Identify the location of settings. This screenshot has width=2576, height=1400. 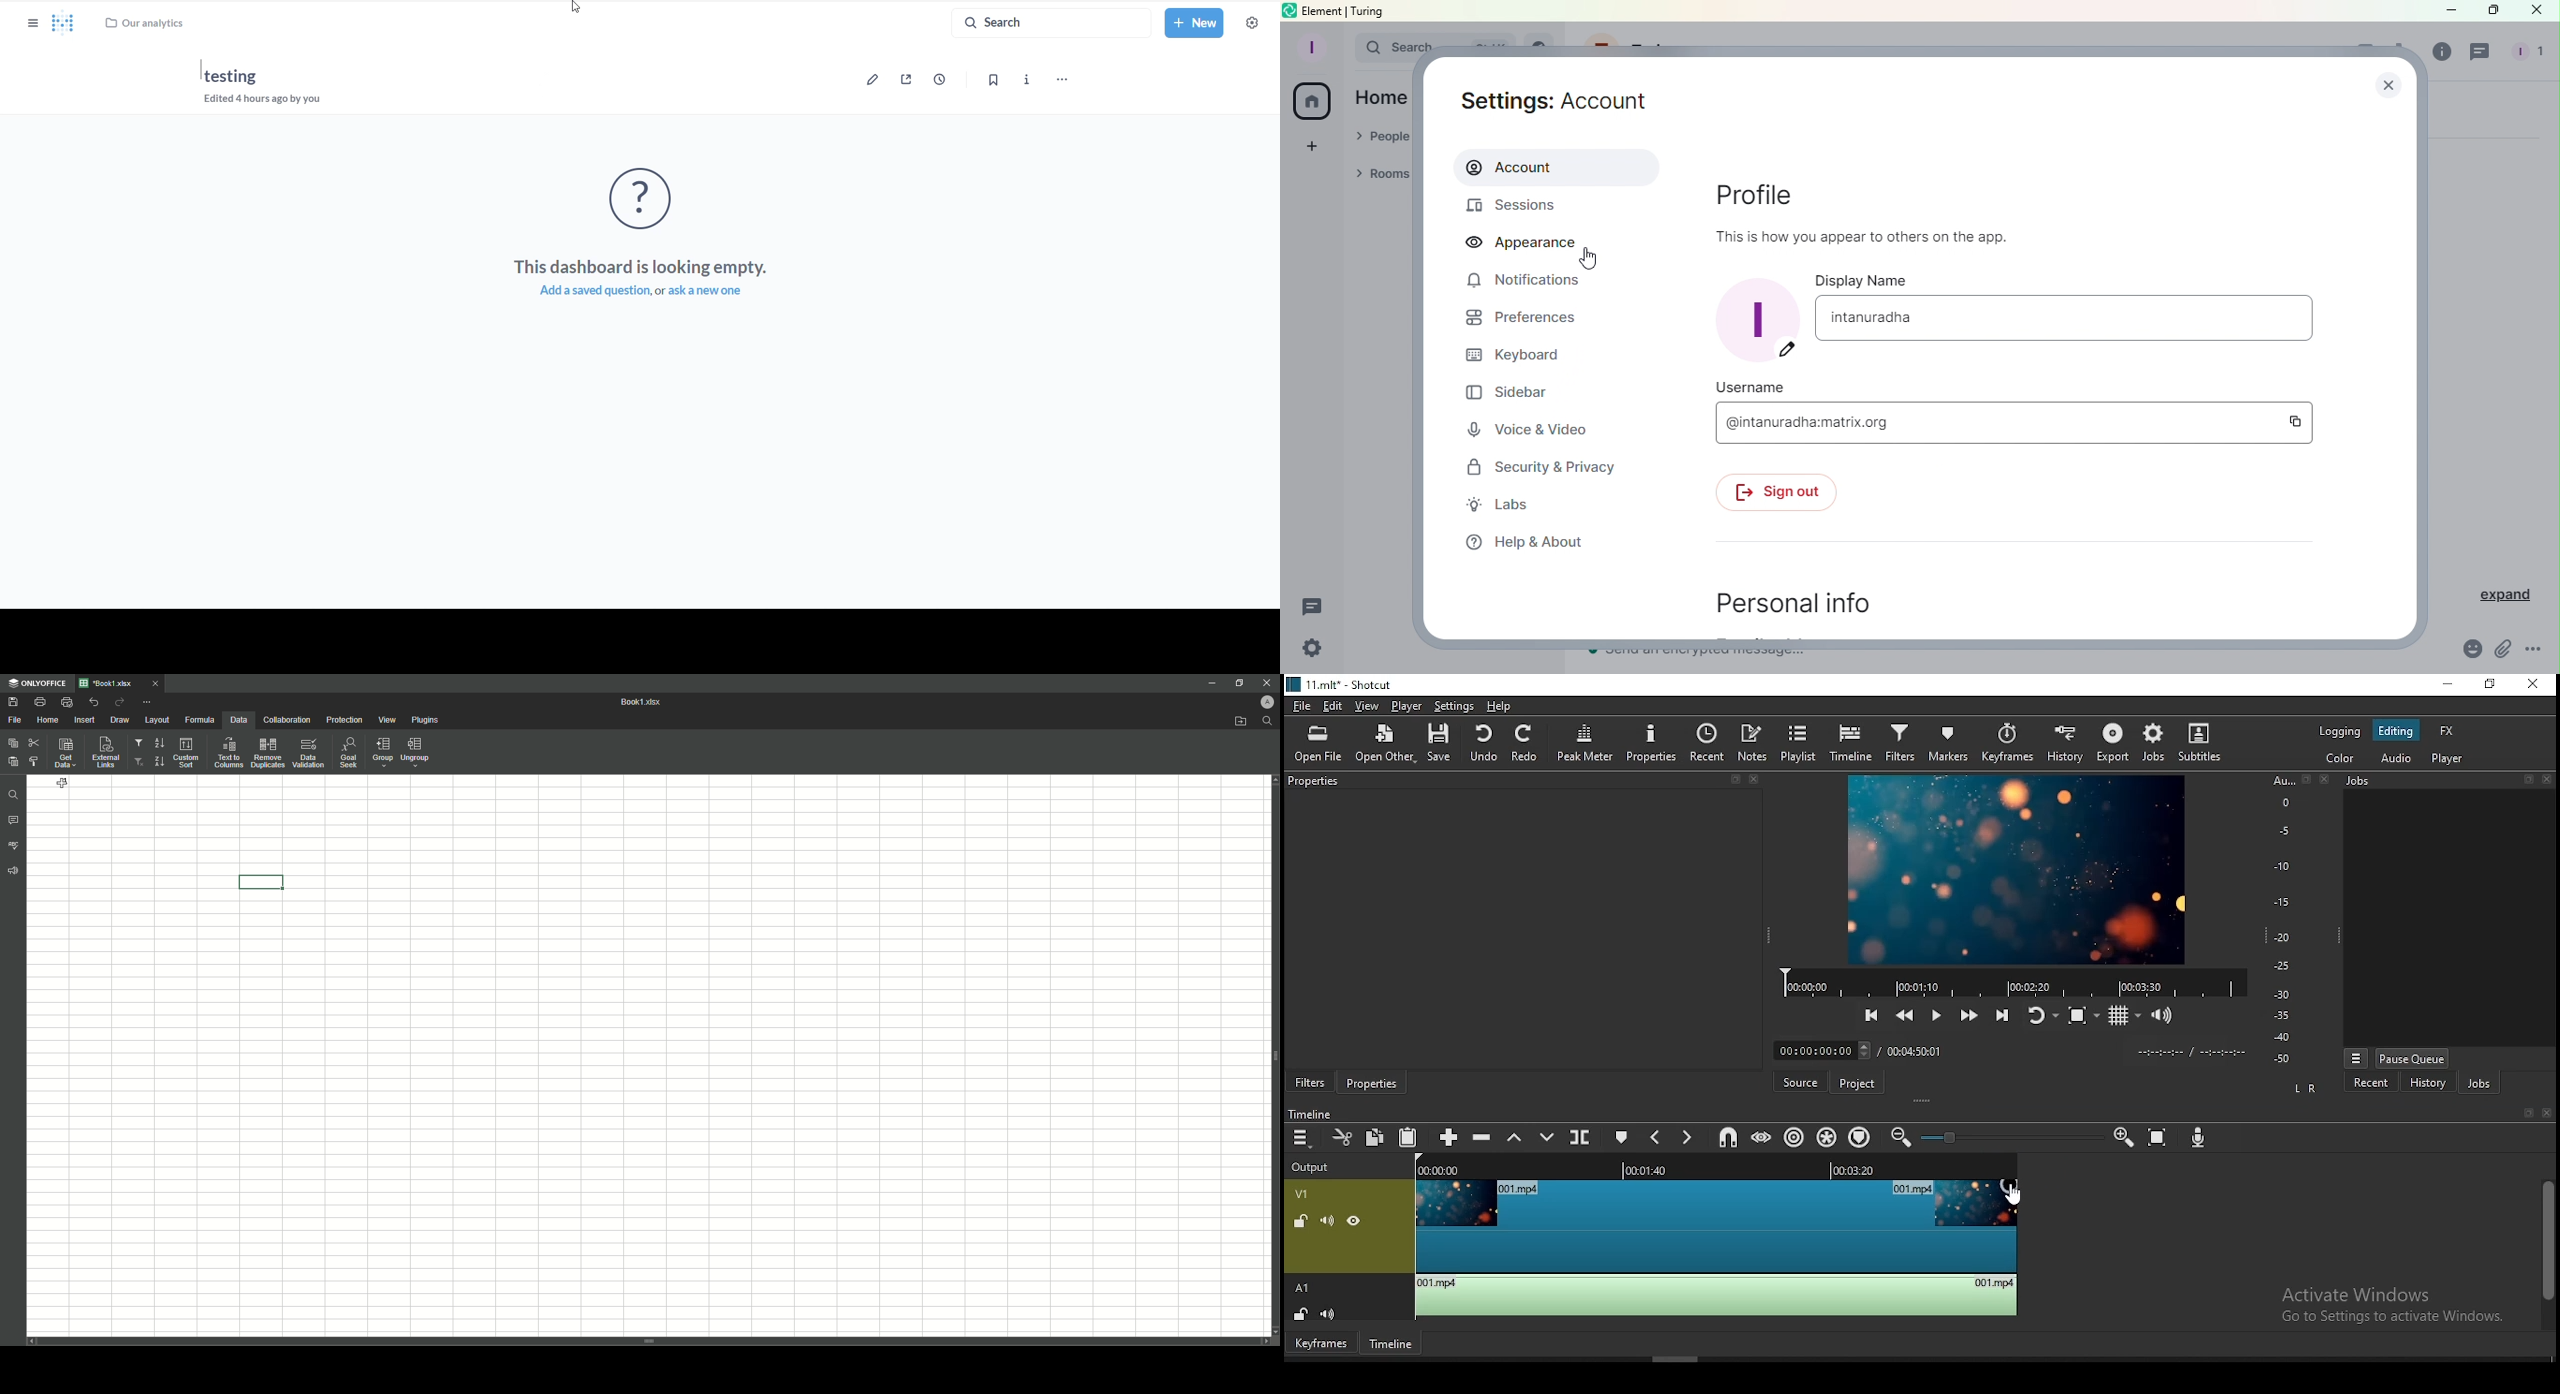
(1257, 23).